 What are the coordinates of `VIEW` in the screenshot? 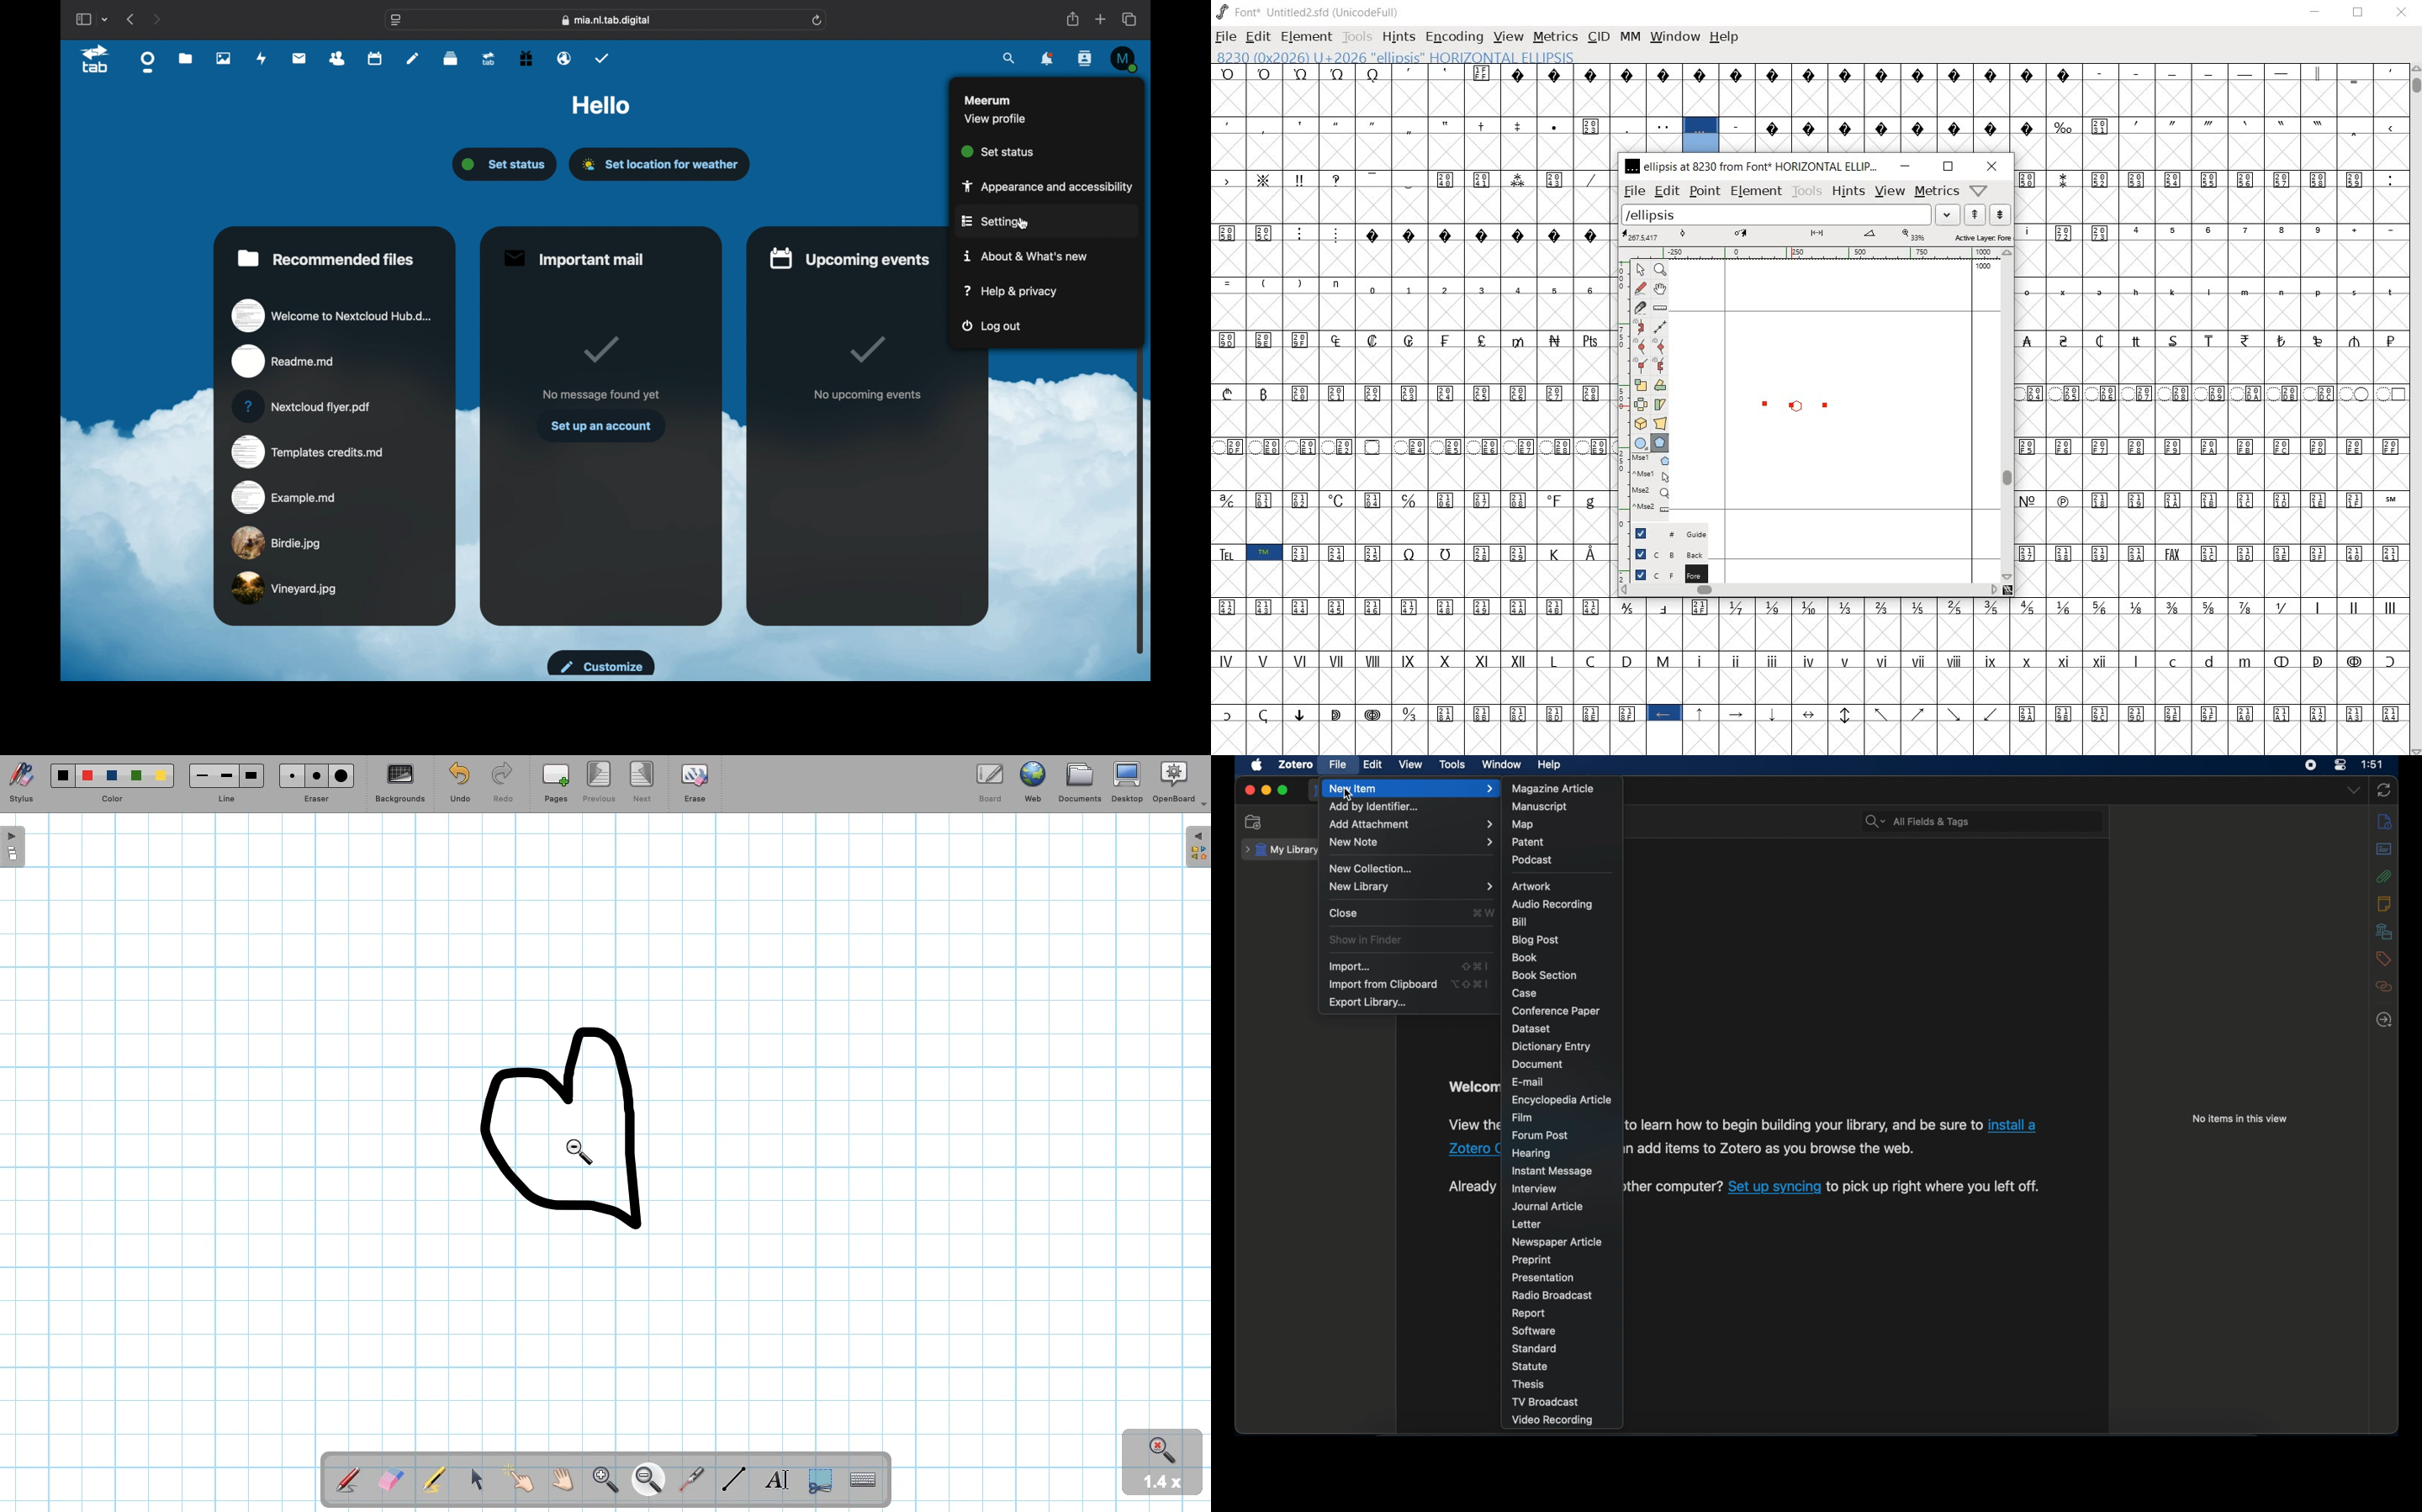 It's located at (1507, 38).